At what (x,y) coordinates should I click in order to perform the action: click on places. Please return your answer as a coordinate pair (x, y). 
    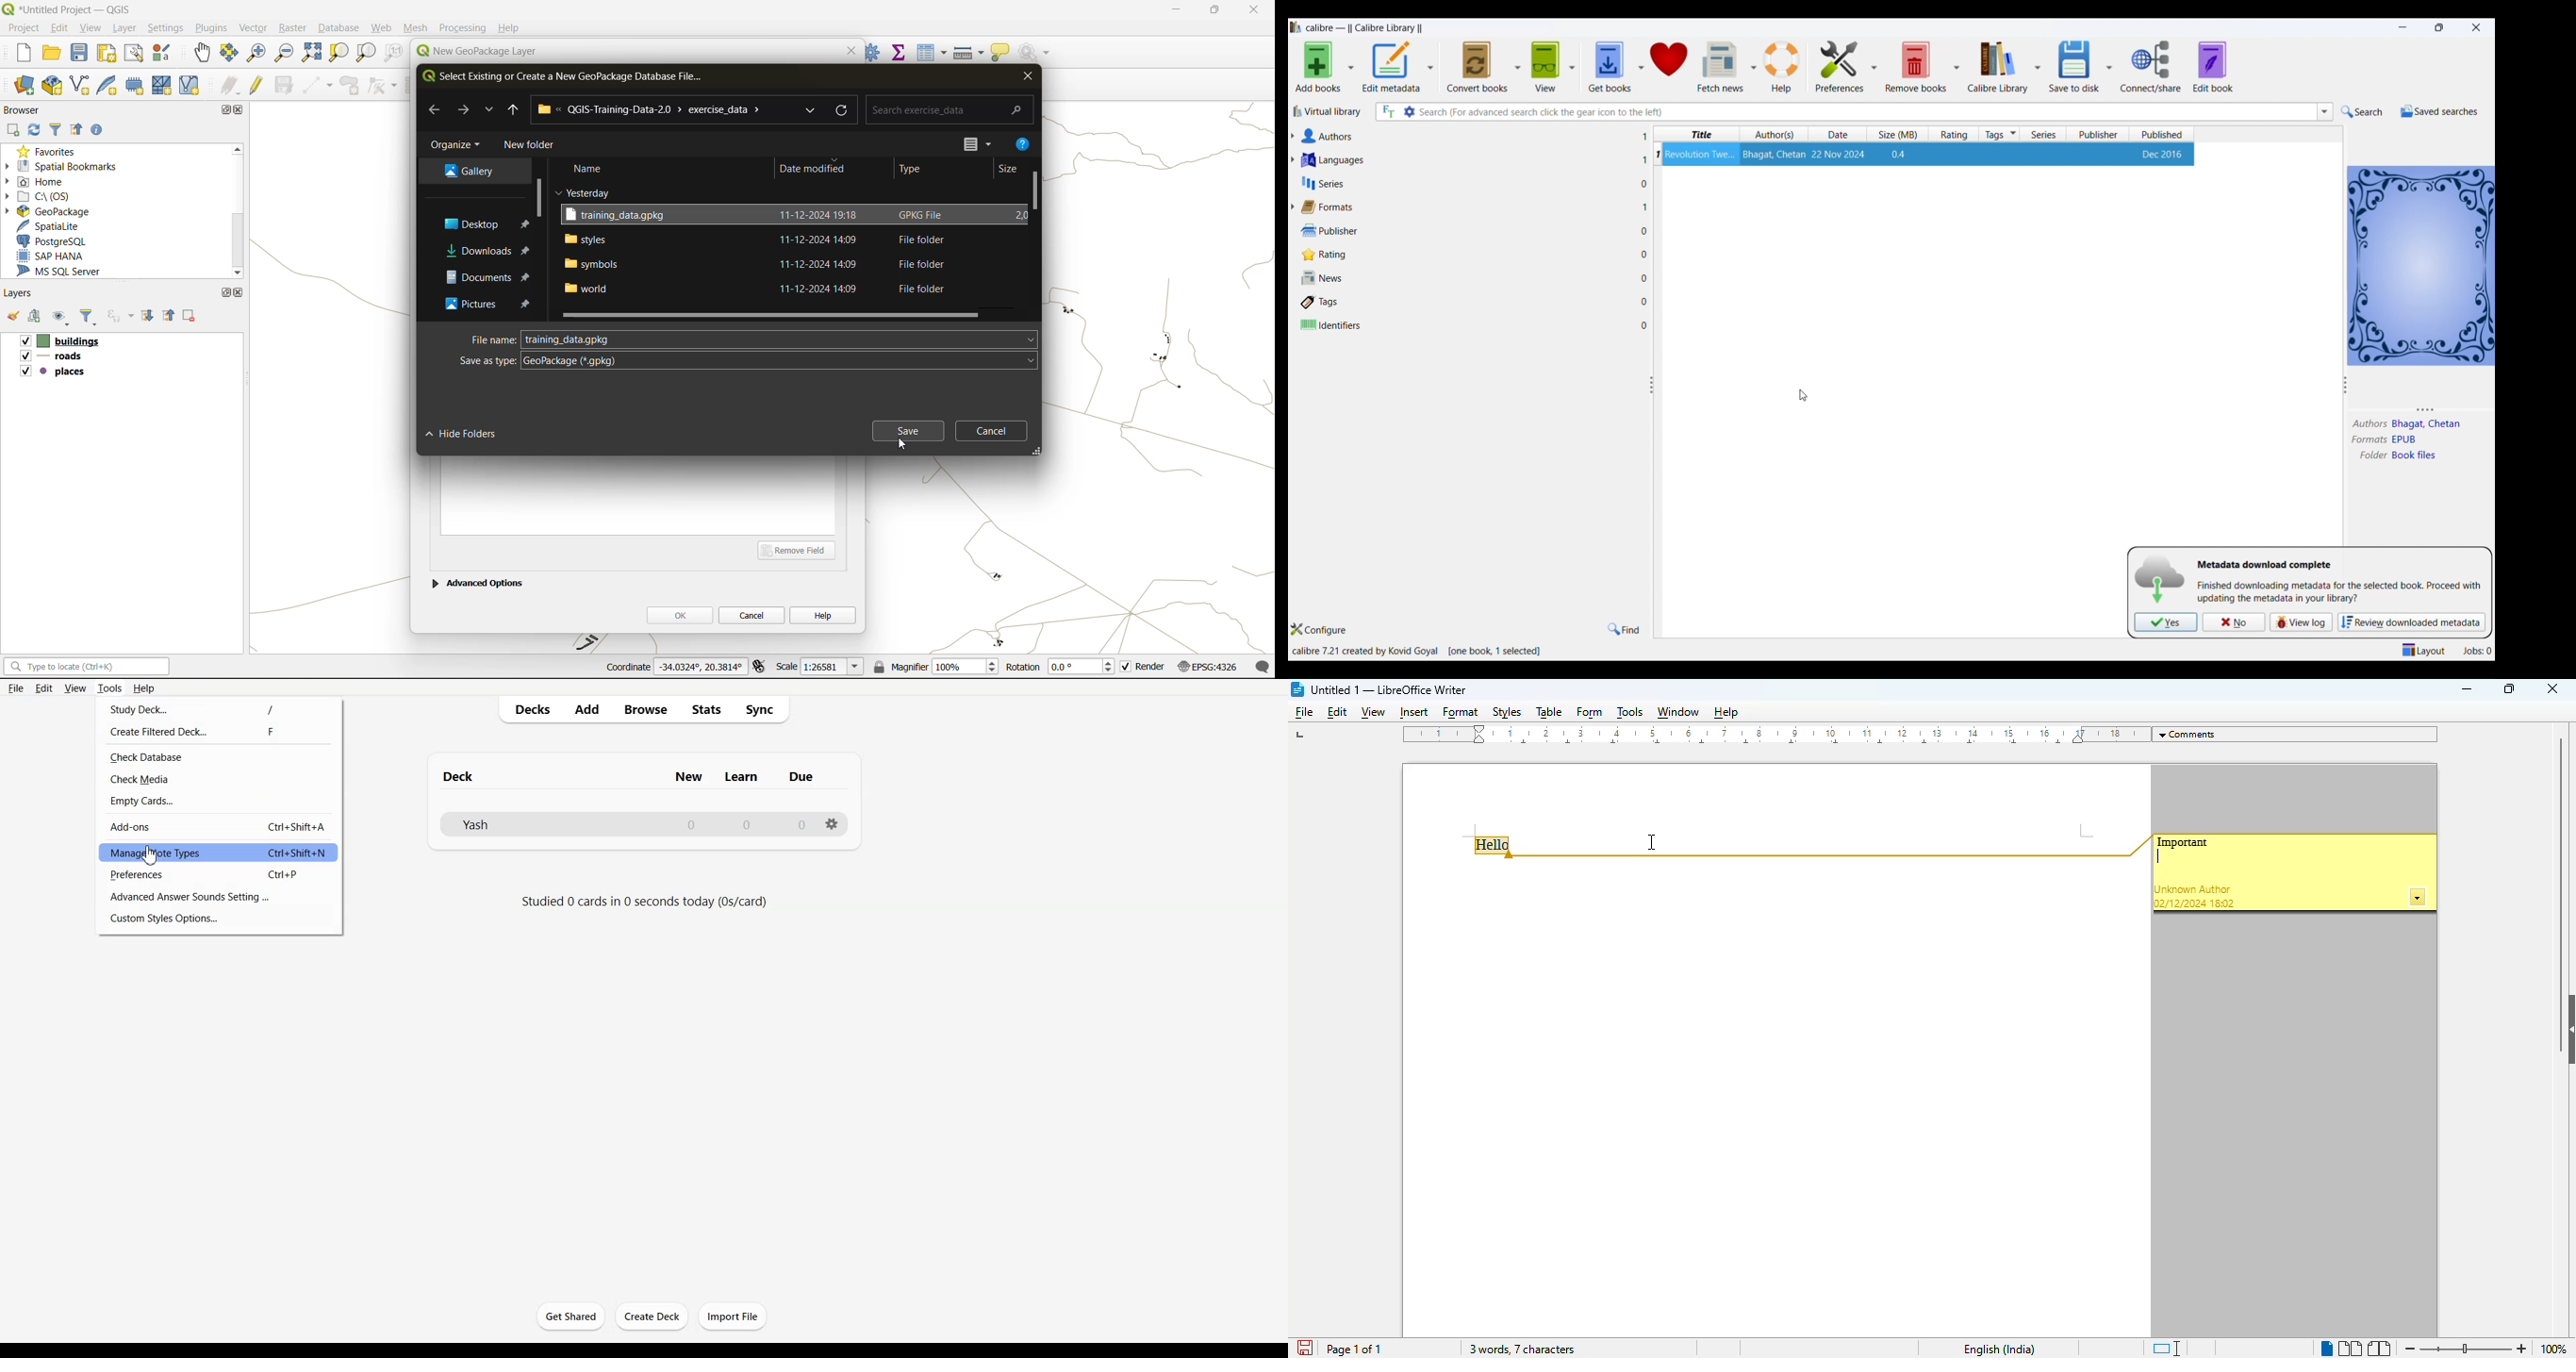
    Looking at the image, I should click on (53, 373).